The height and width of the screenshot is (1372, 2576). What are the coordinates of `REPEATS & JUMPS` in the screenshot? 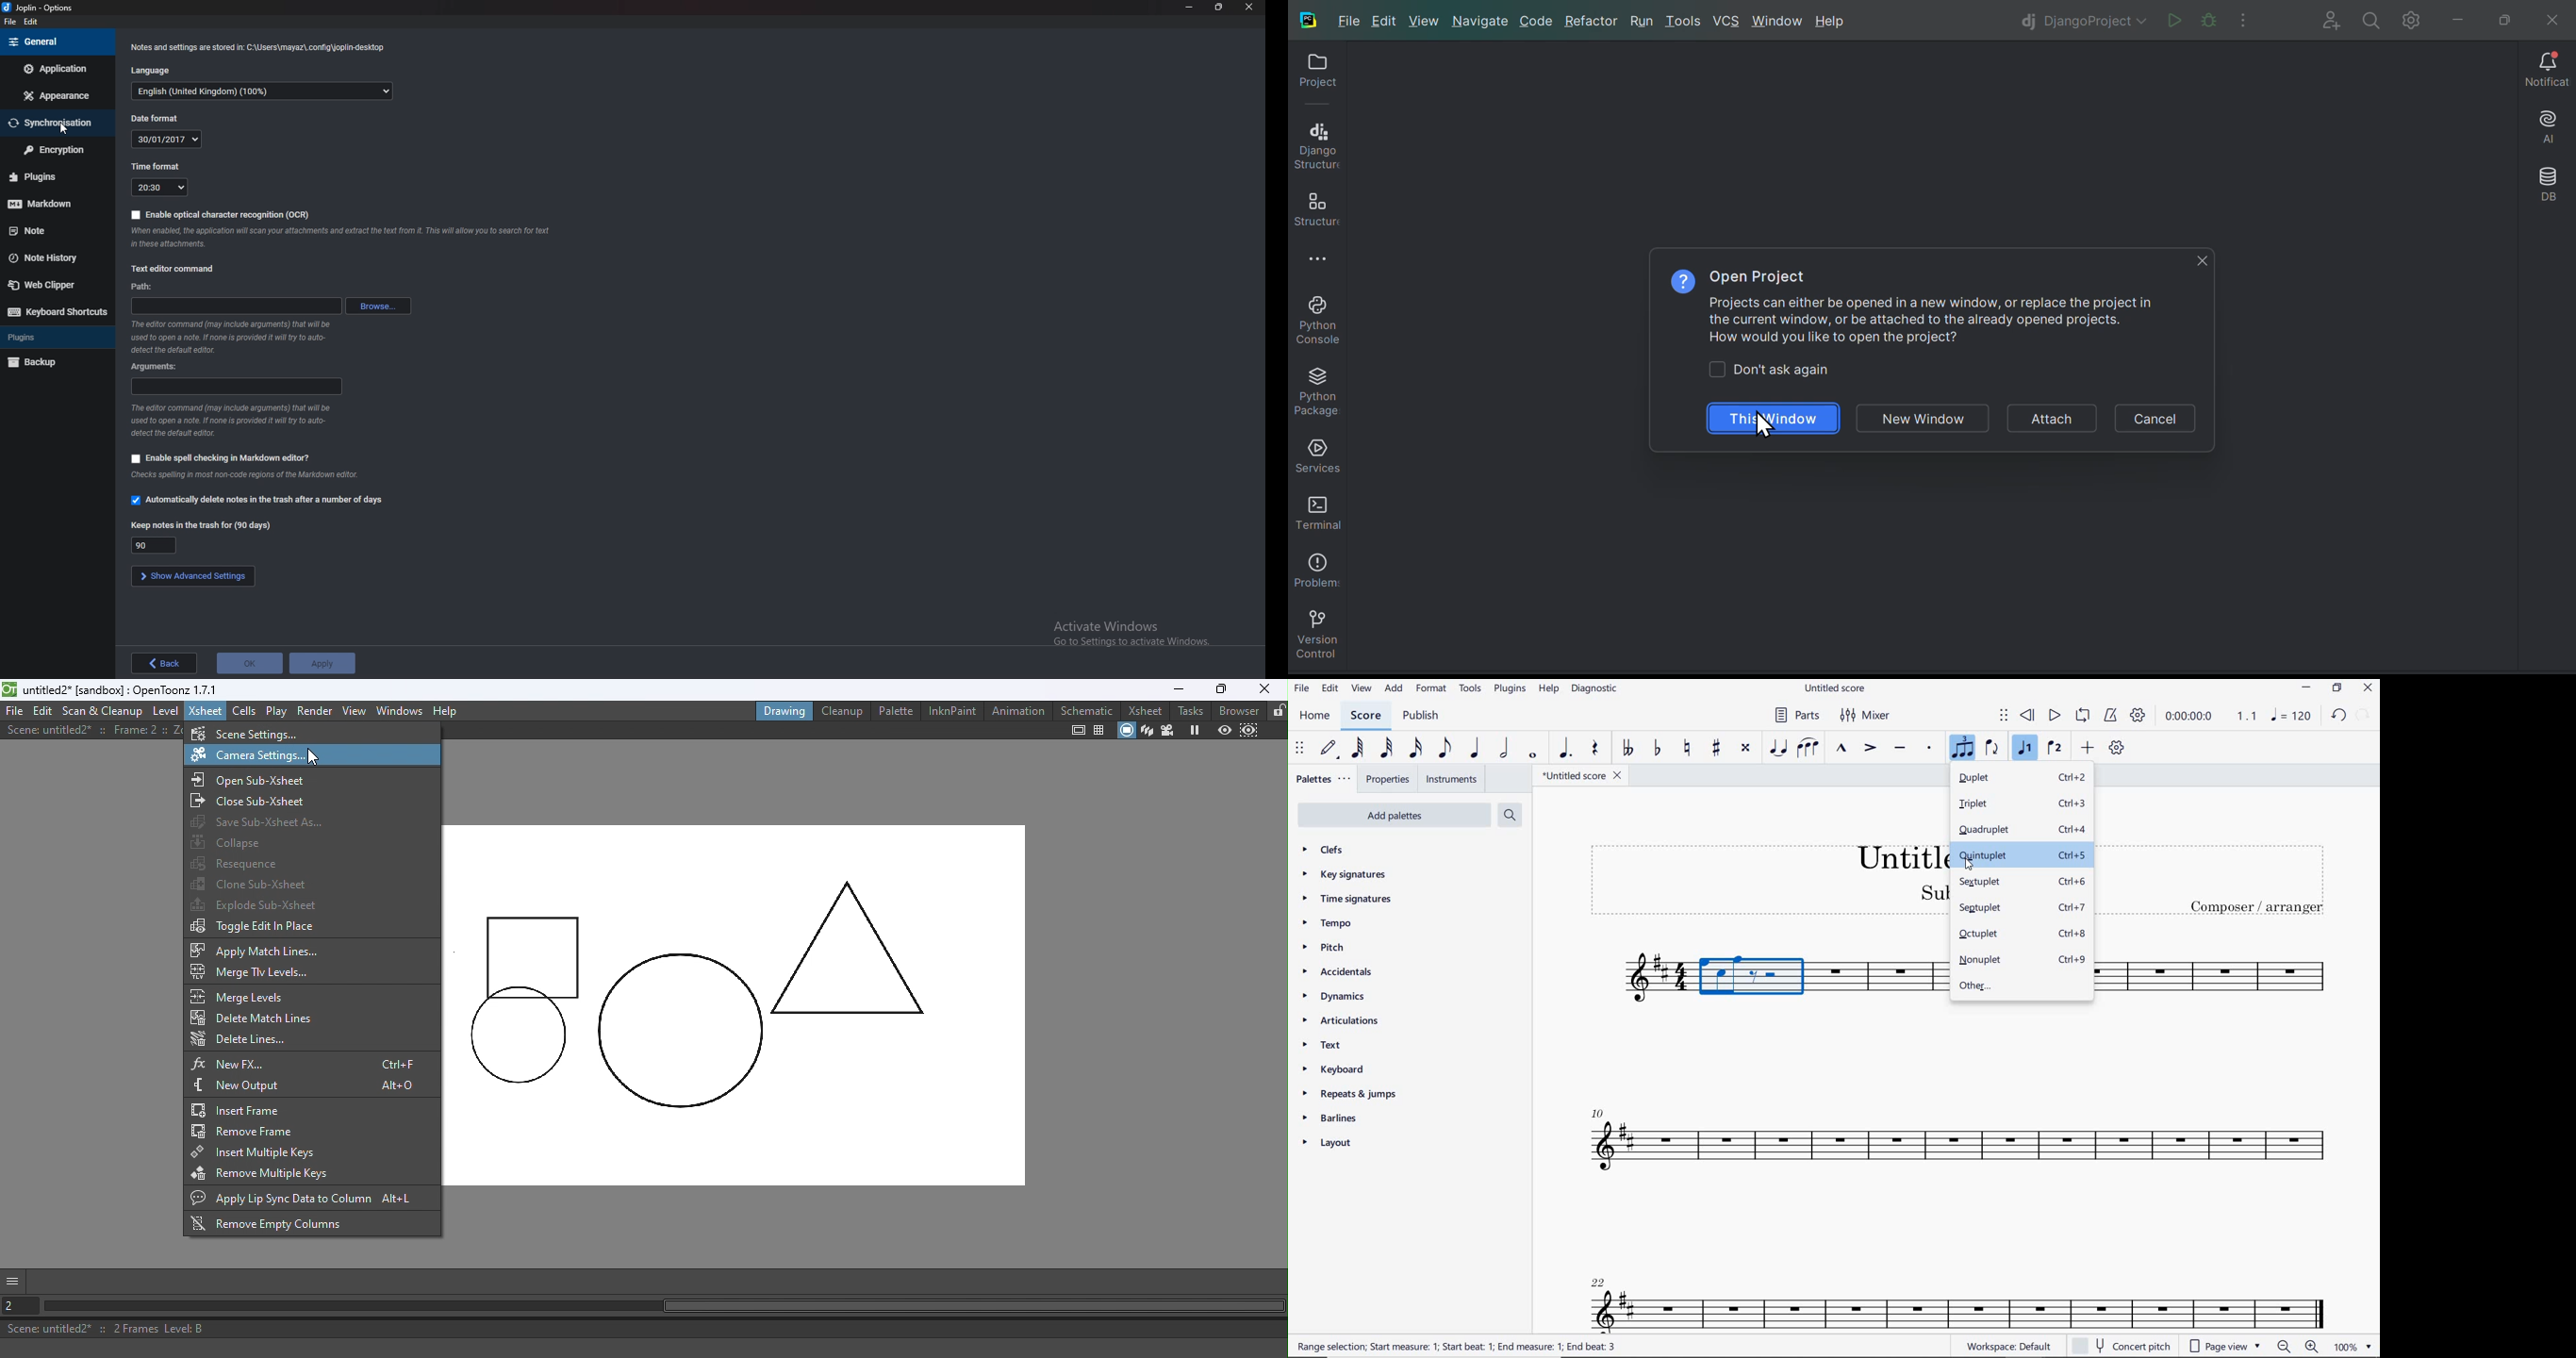 It's located at (1351, 1093).